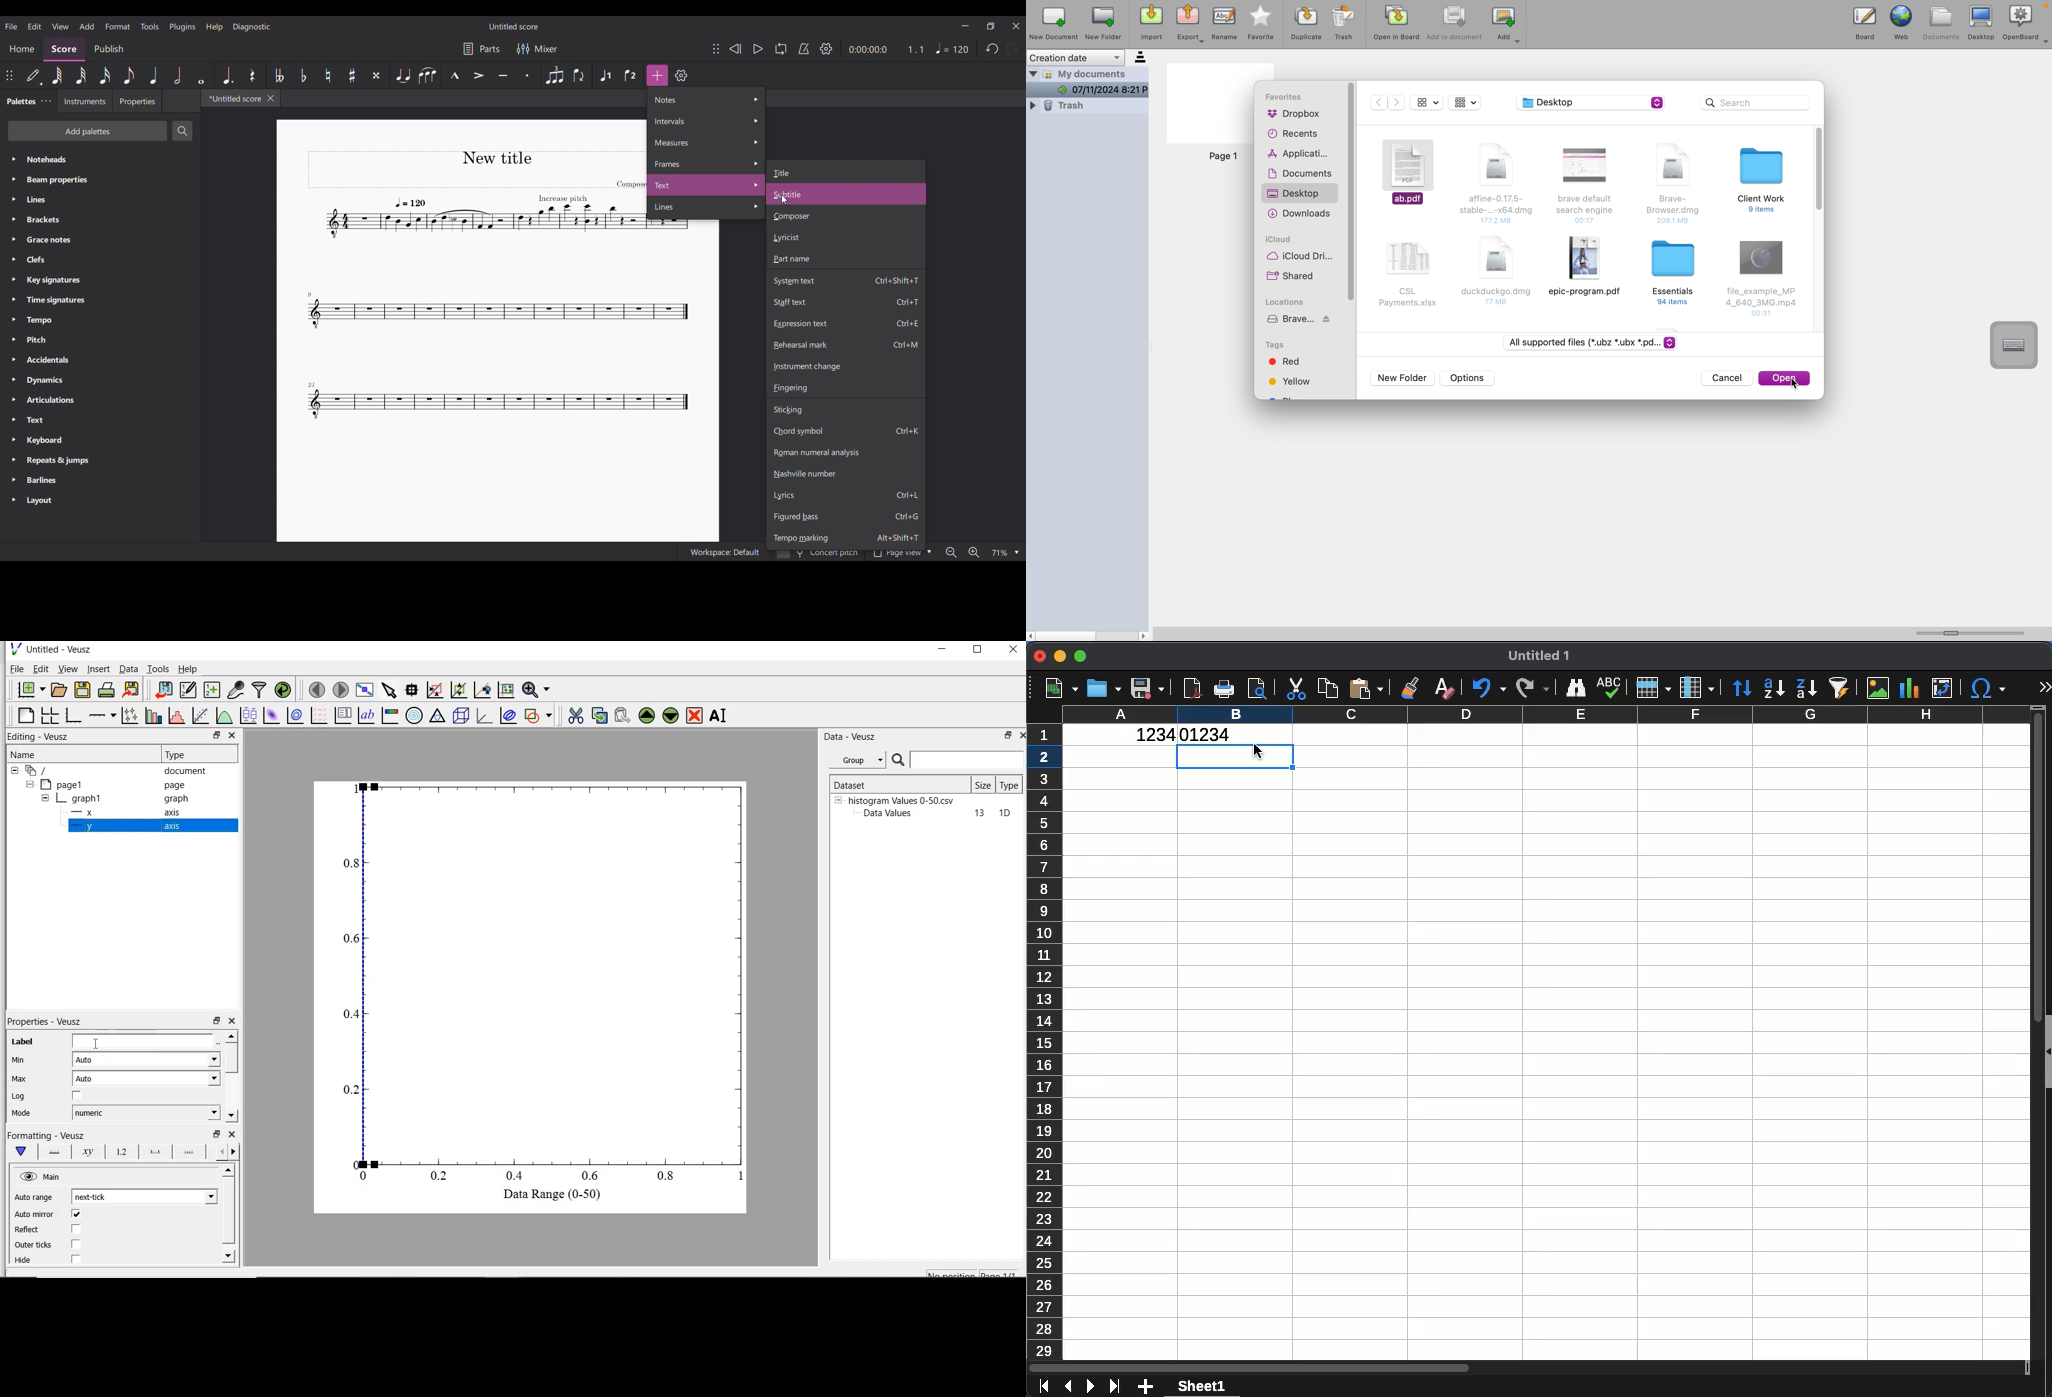  Describe the element at coordinates (1060, 655) in the screenshot. I see `minimize` at that location.